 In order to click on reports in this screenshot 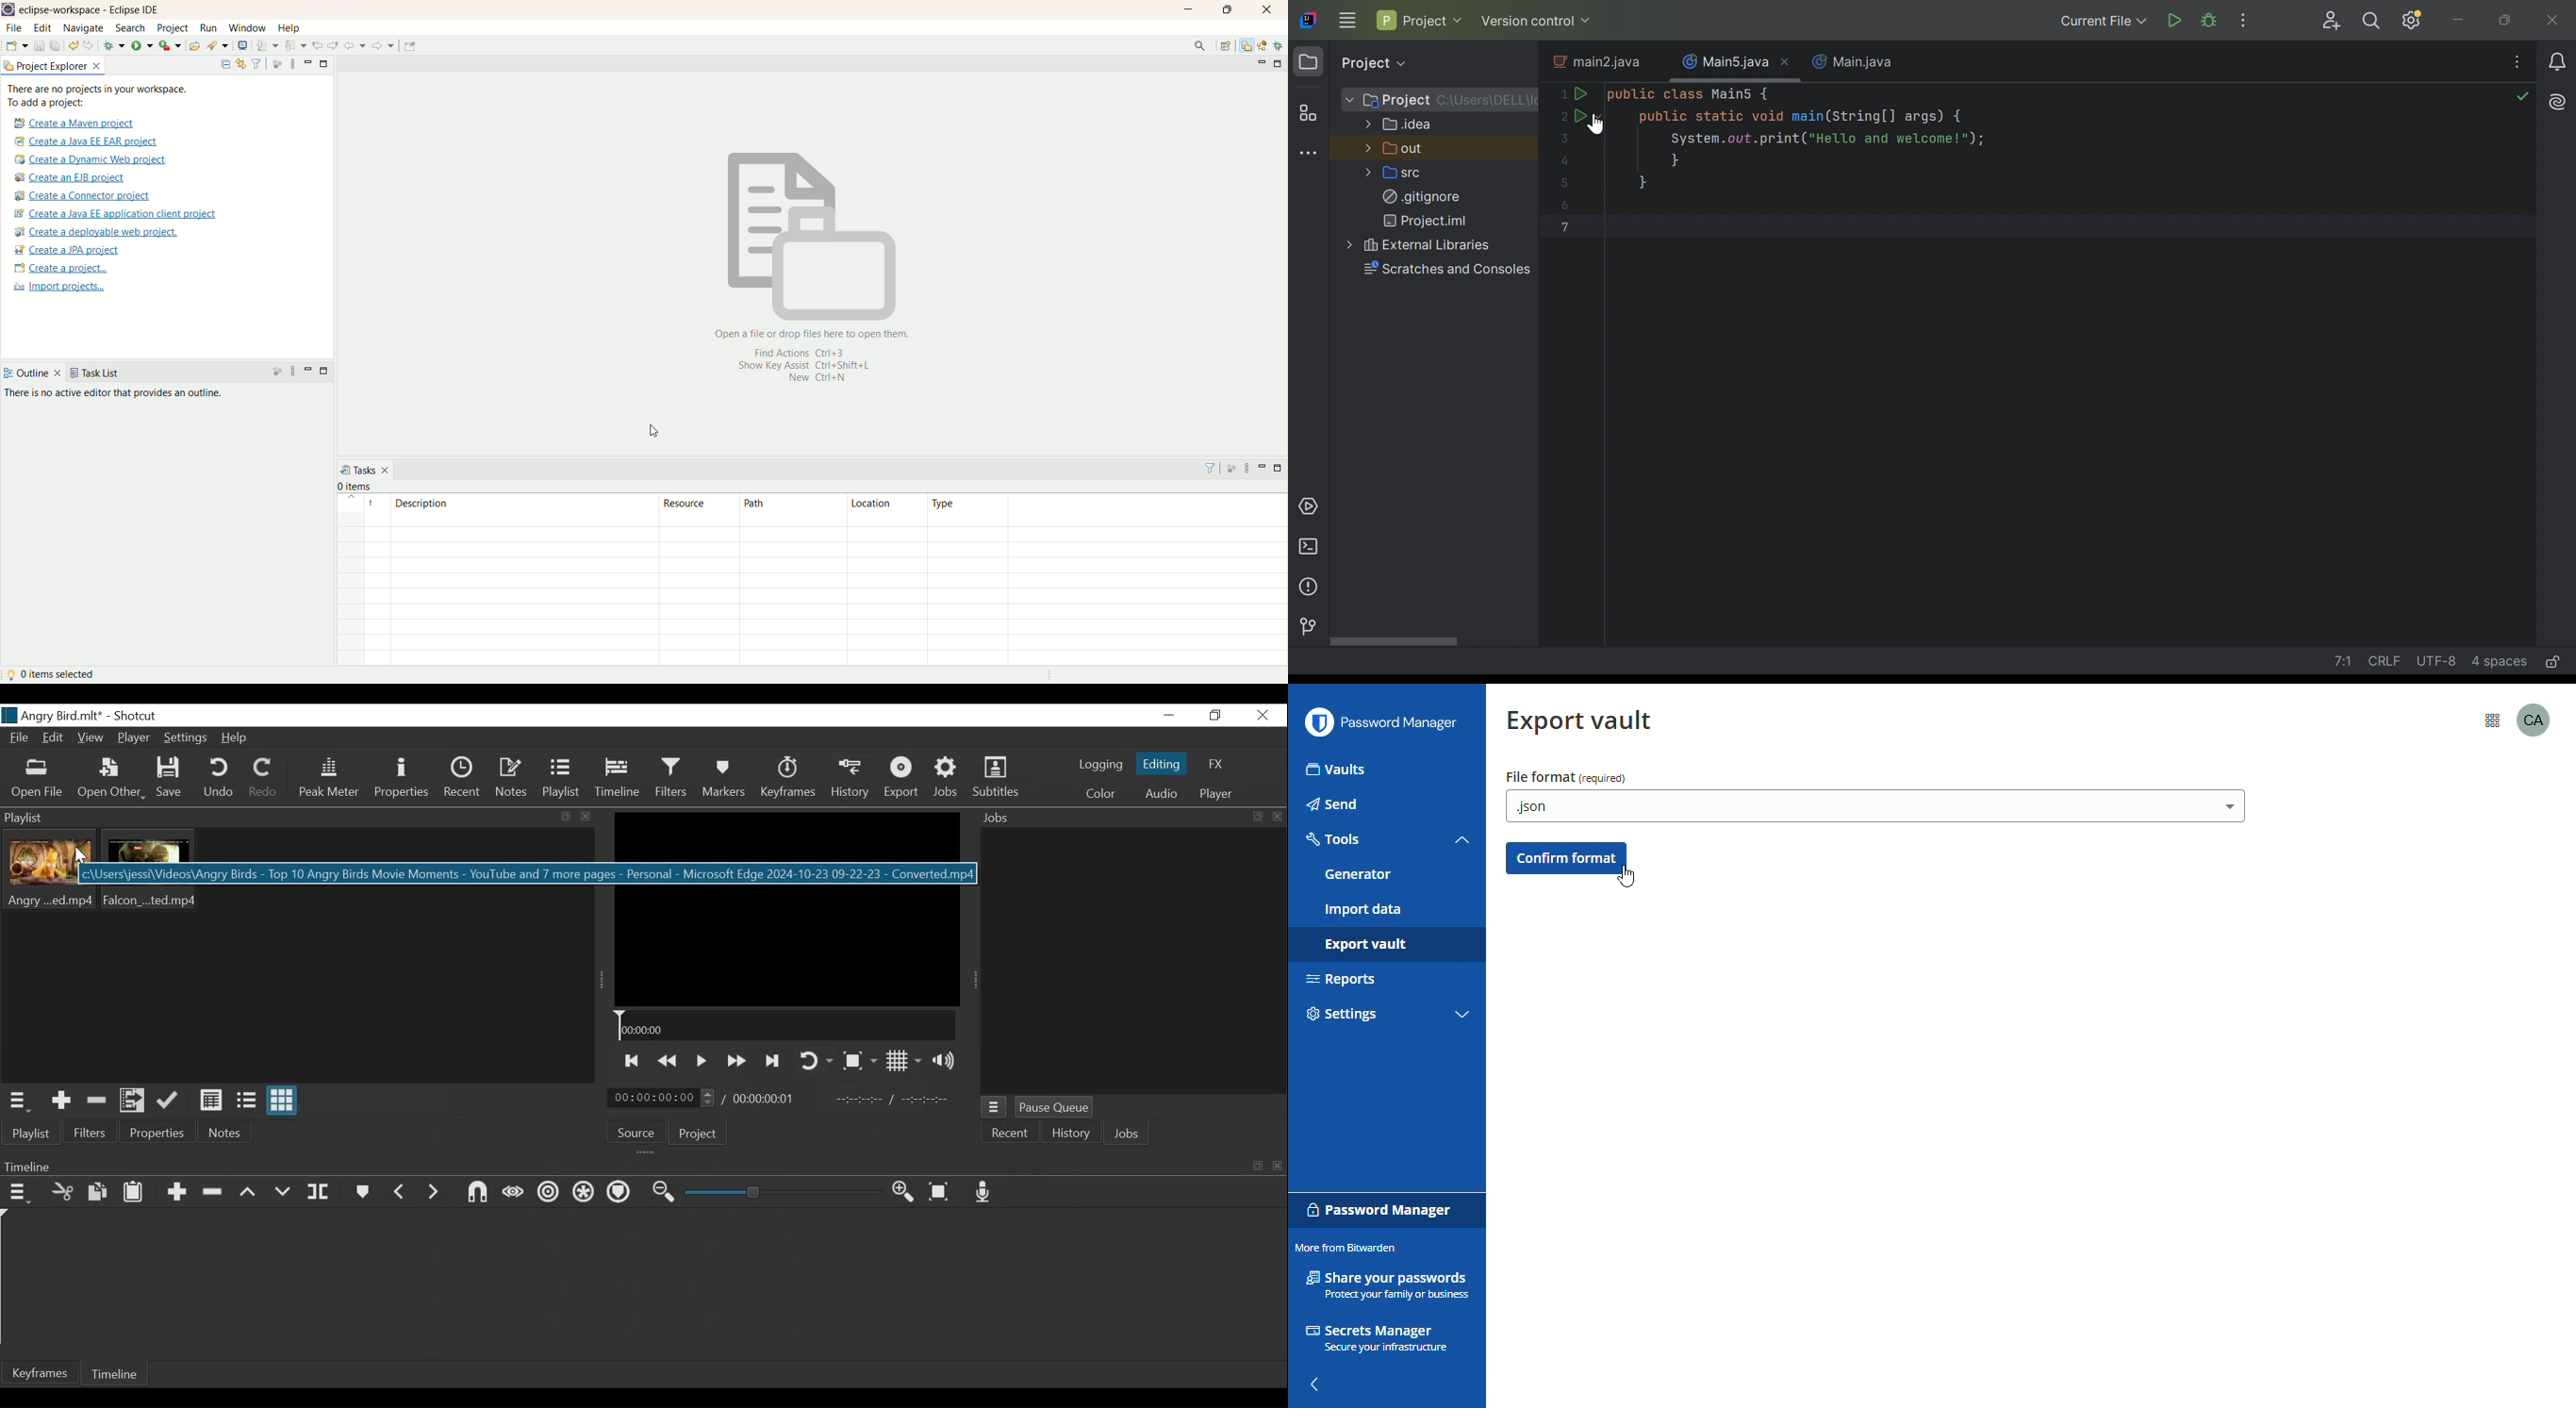, I will do `click(1343, 980)`.